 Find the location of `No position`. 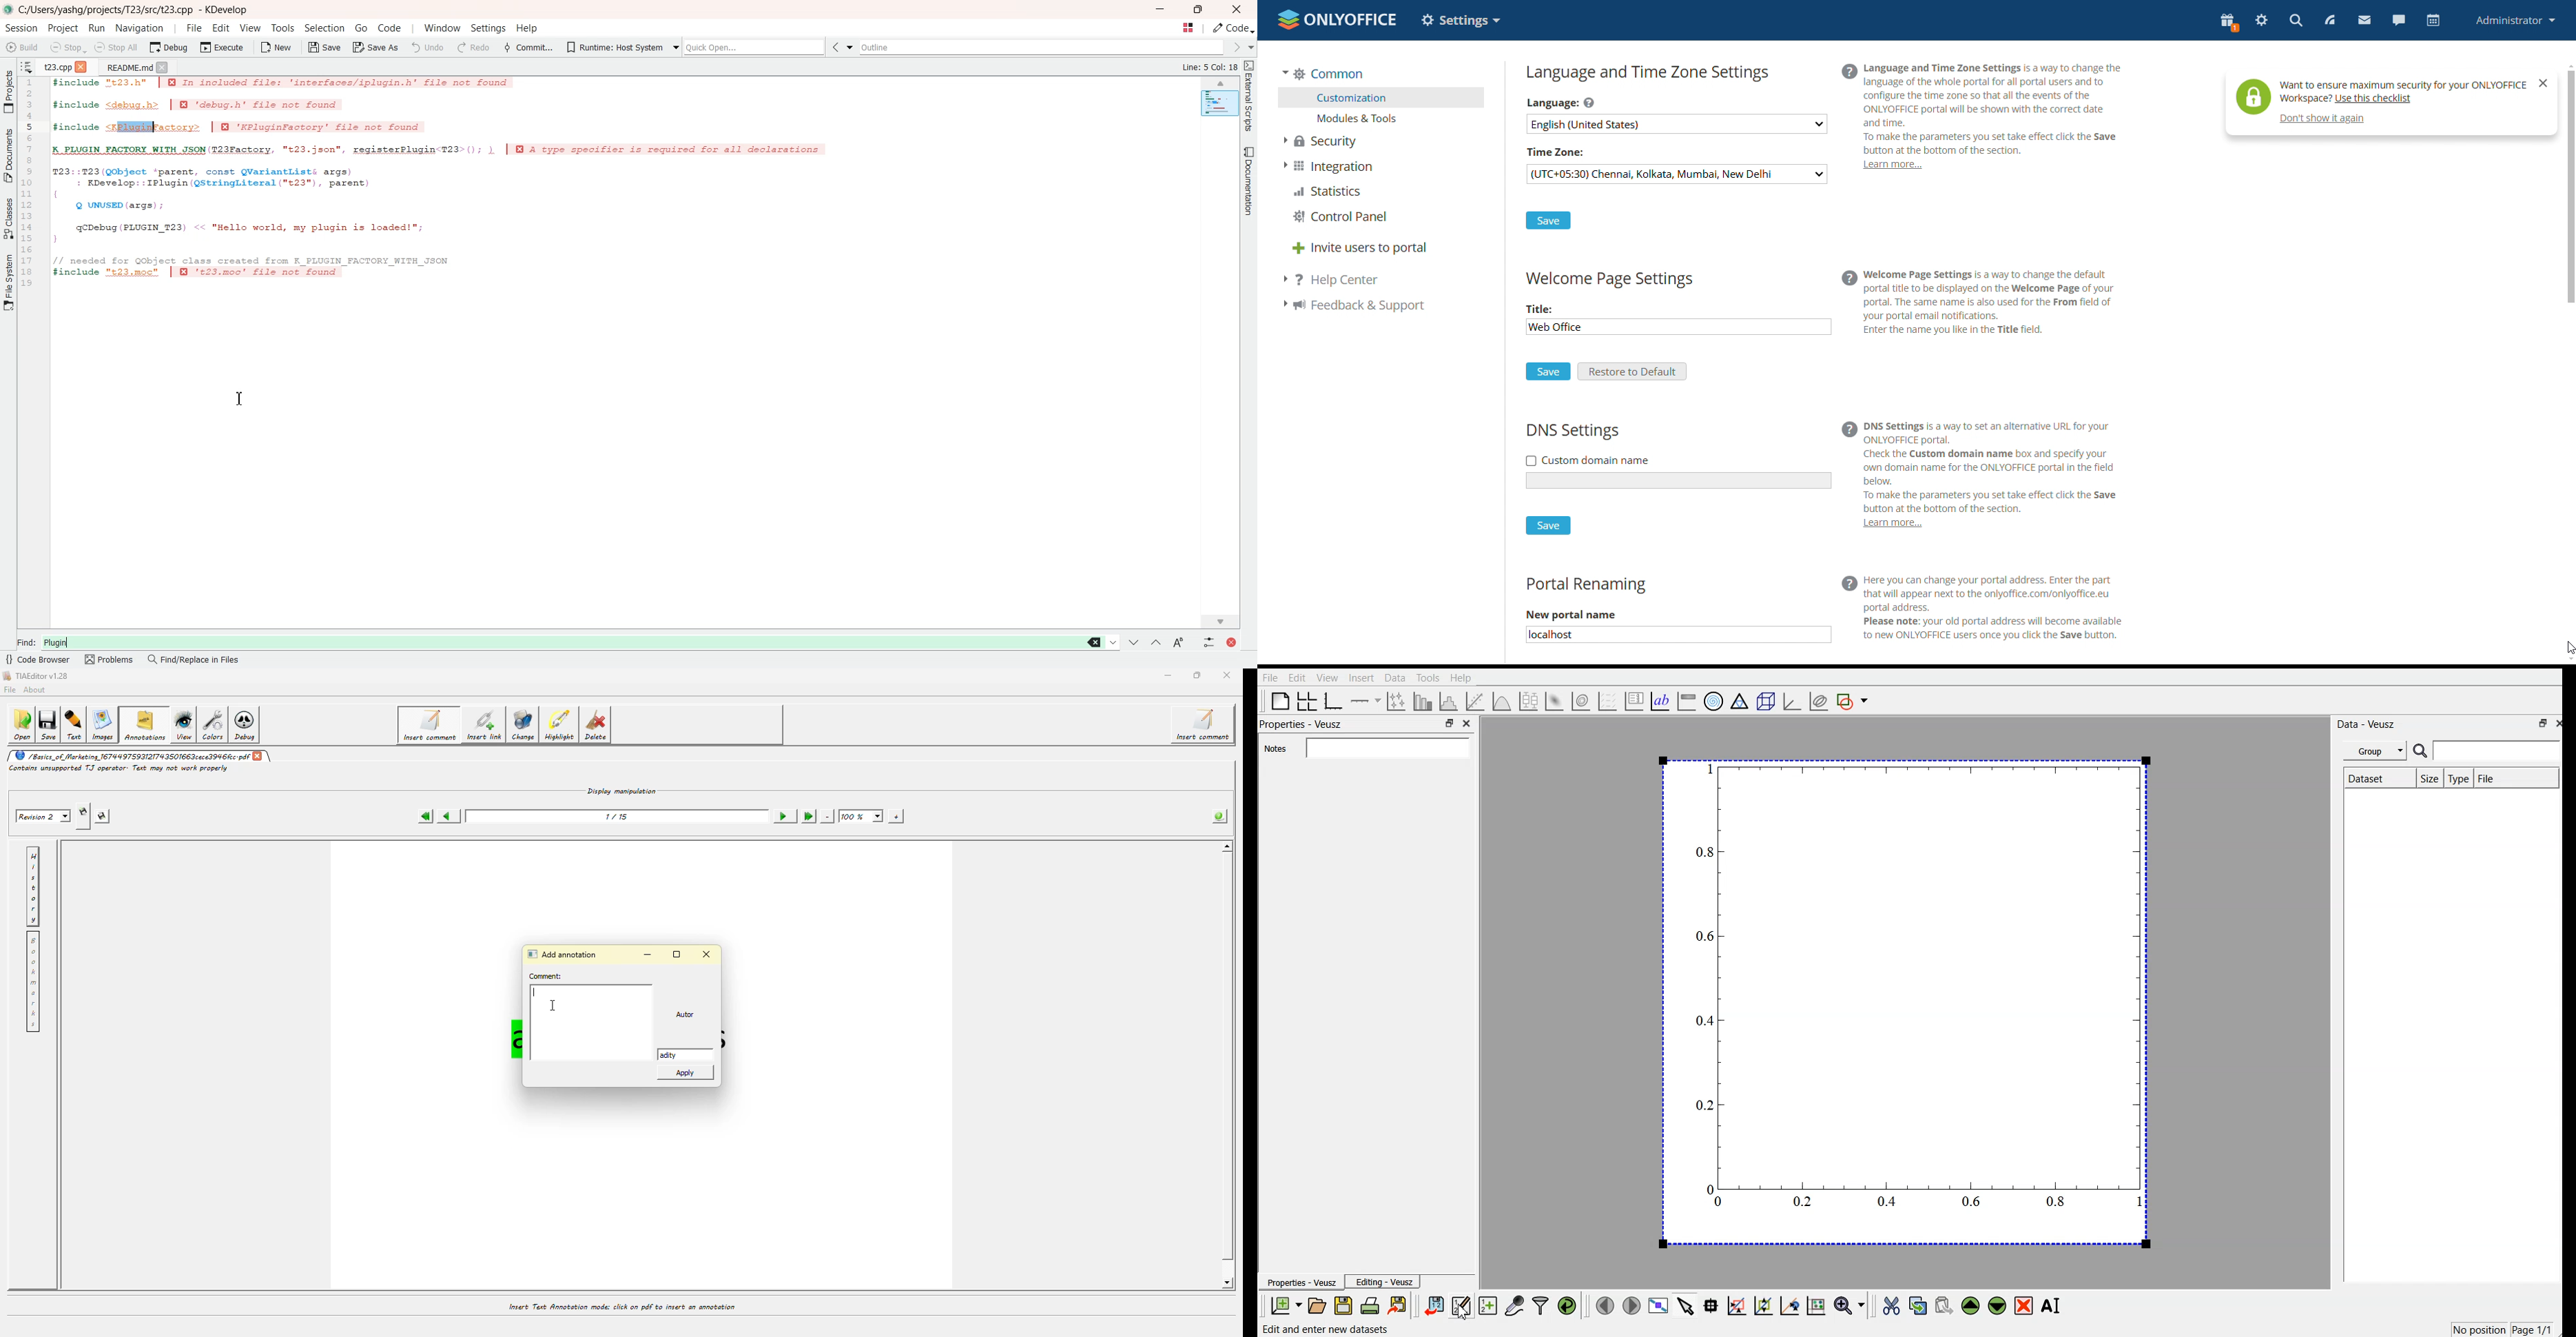

No position is located at coordinates (2477, 1331).